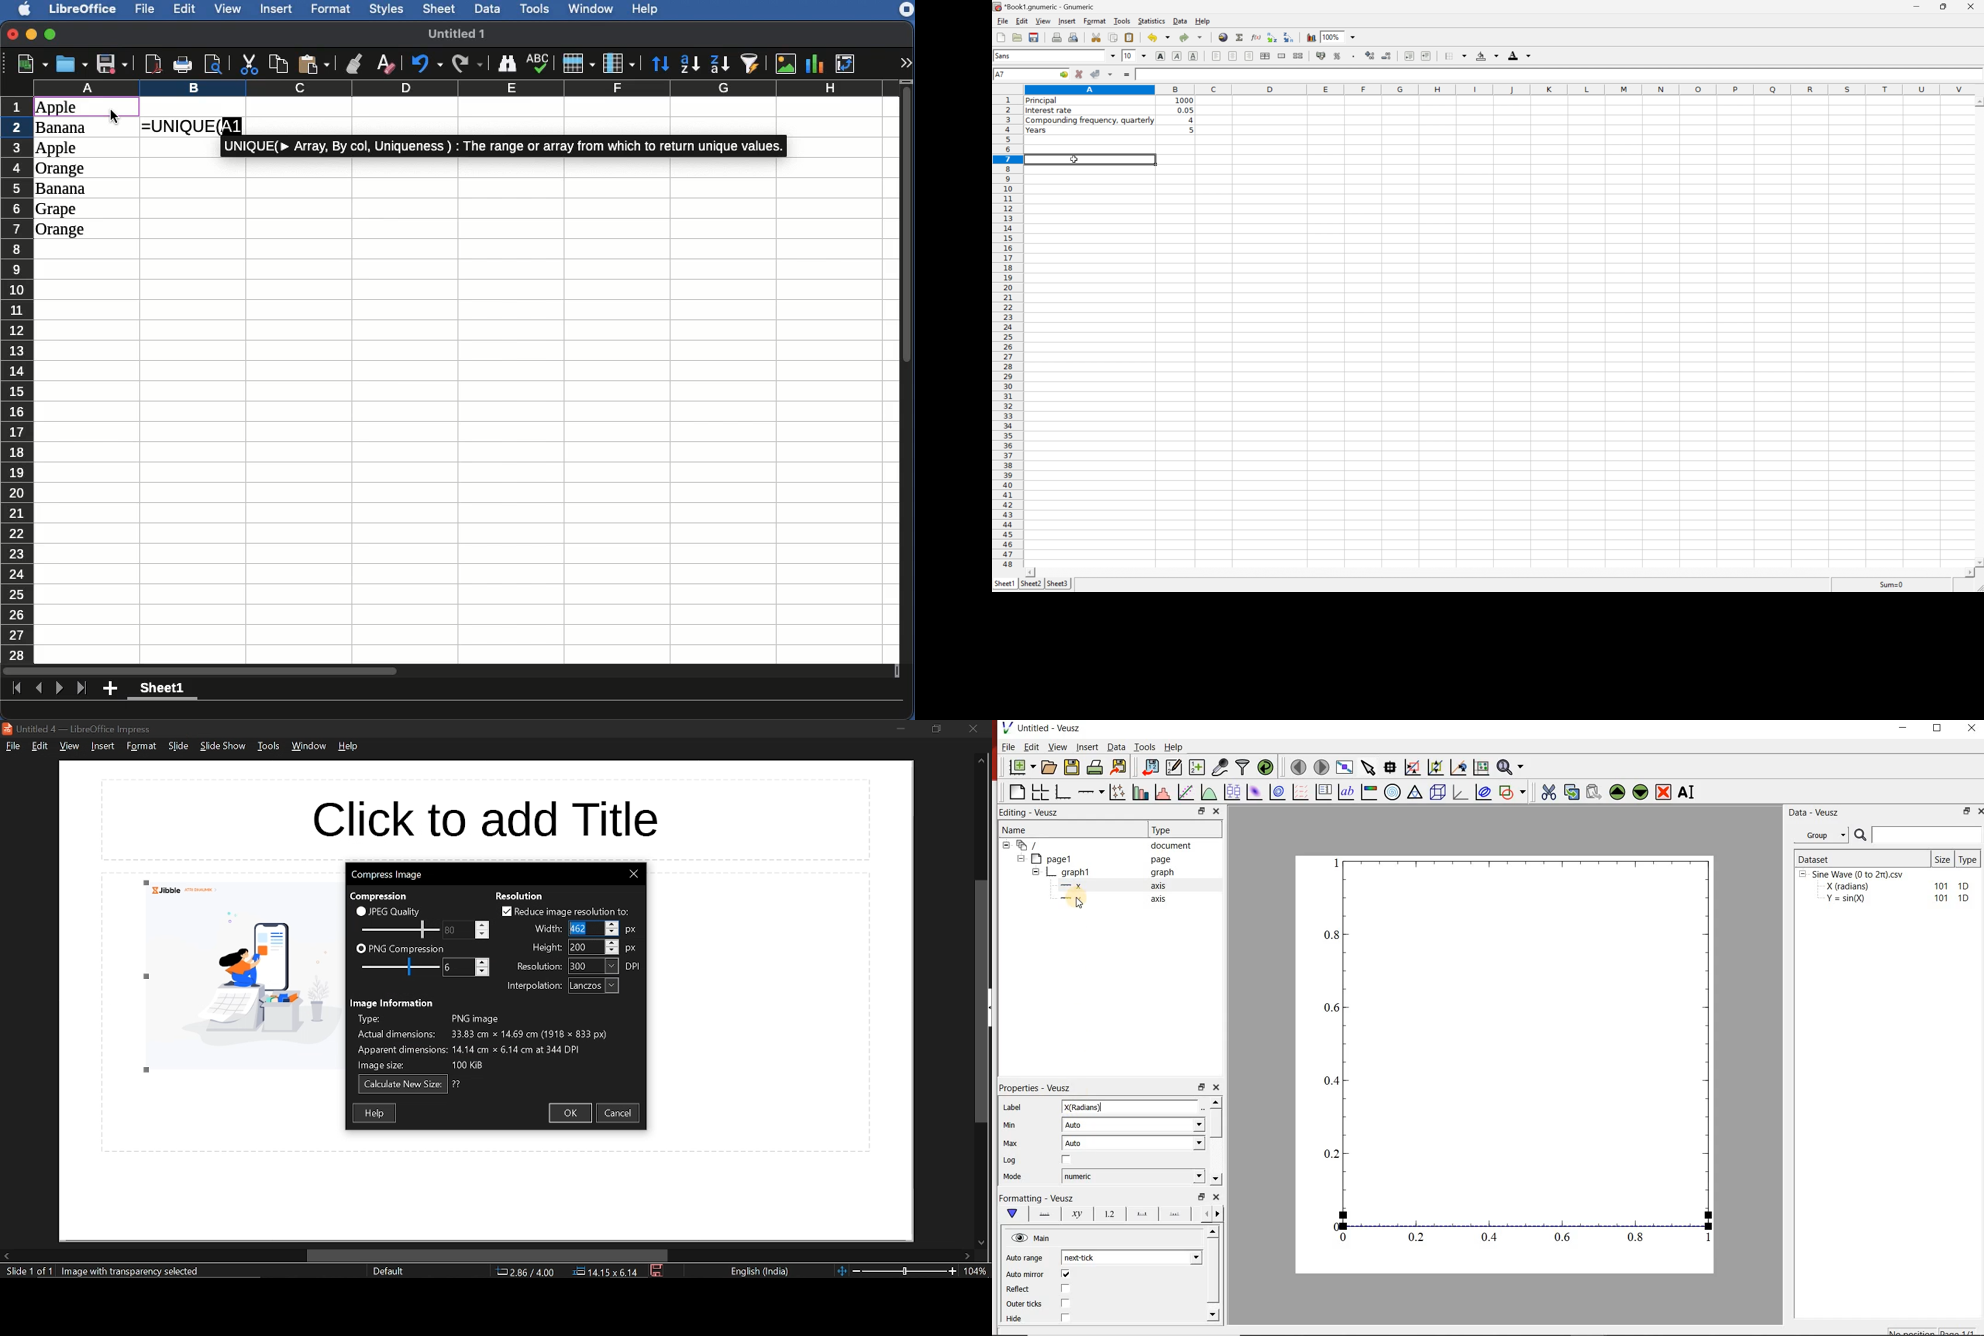  What do you see at coordinates (1017, 37) in the screenshot?
I see `open` at bounding box center [1017, 37].